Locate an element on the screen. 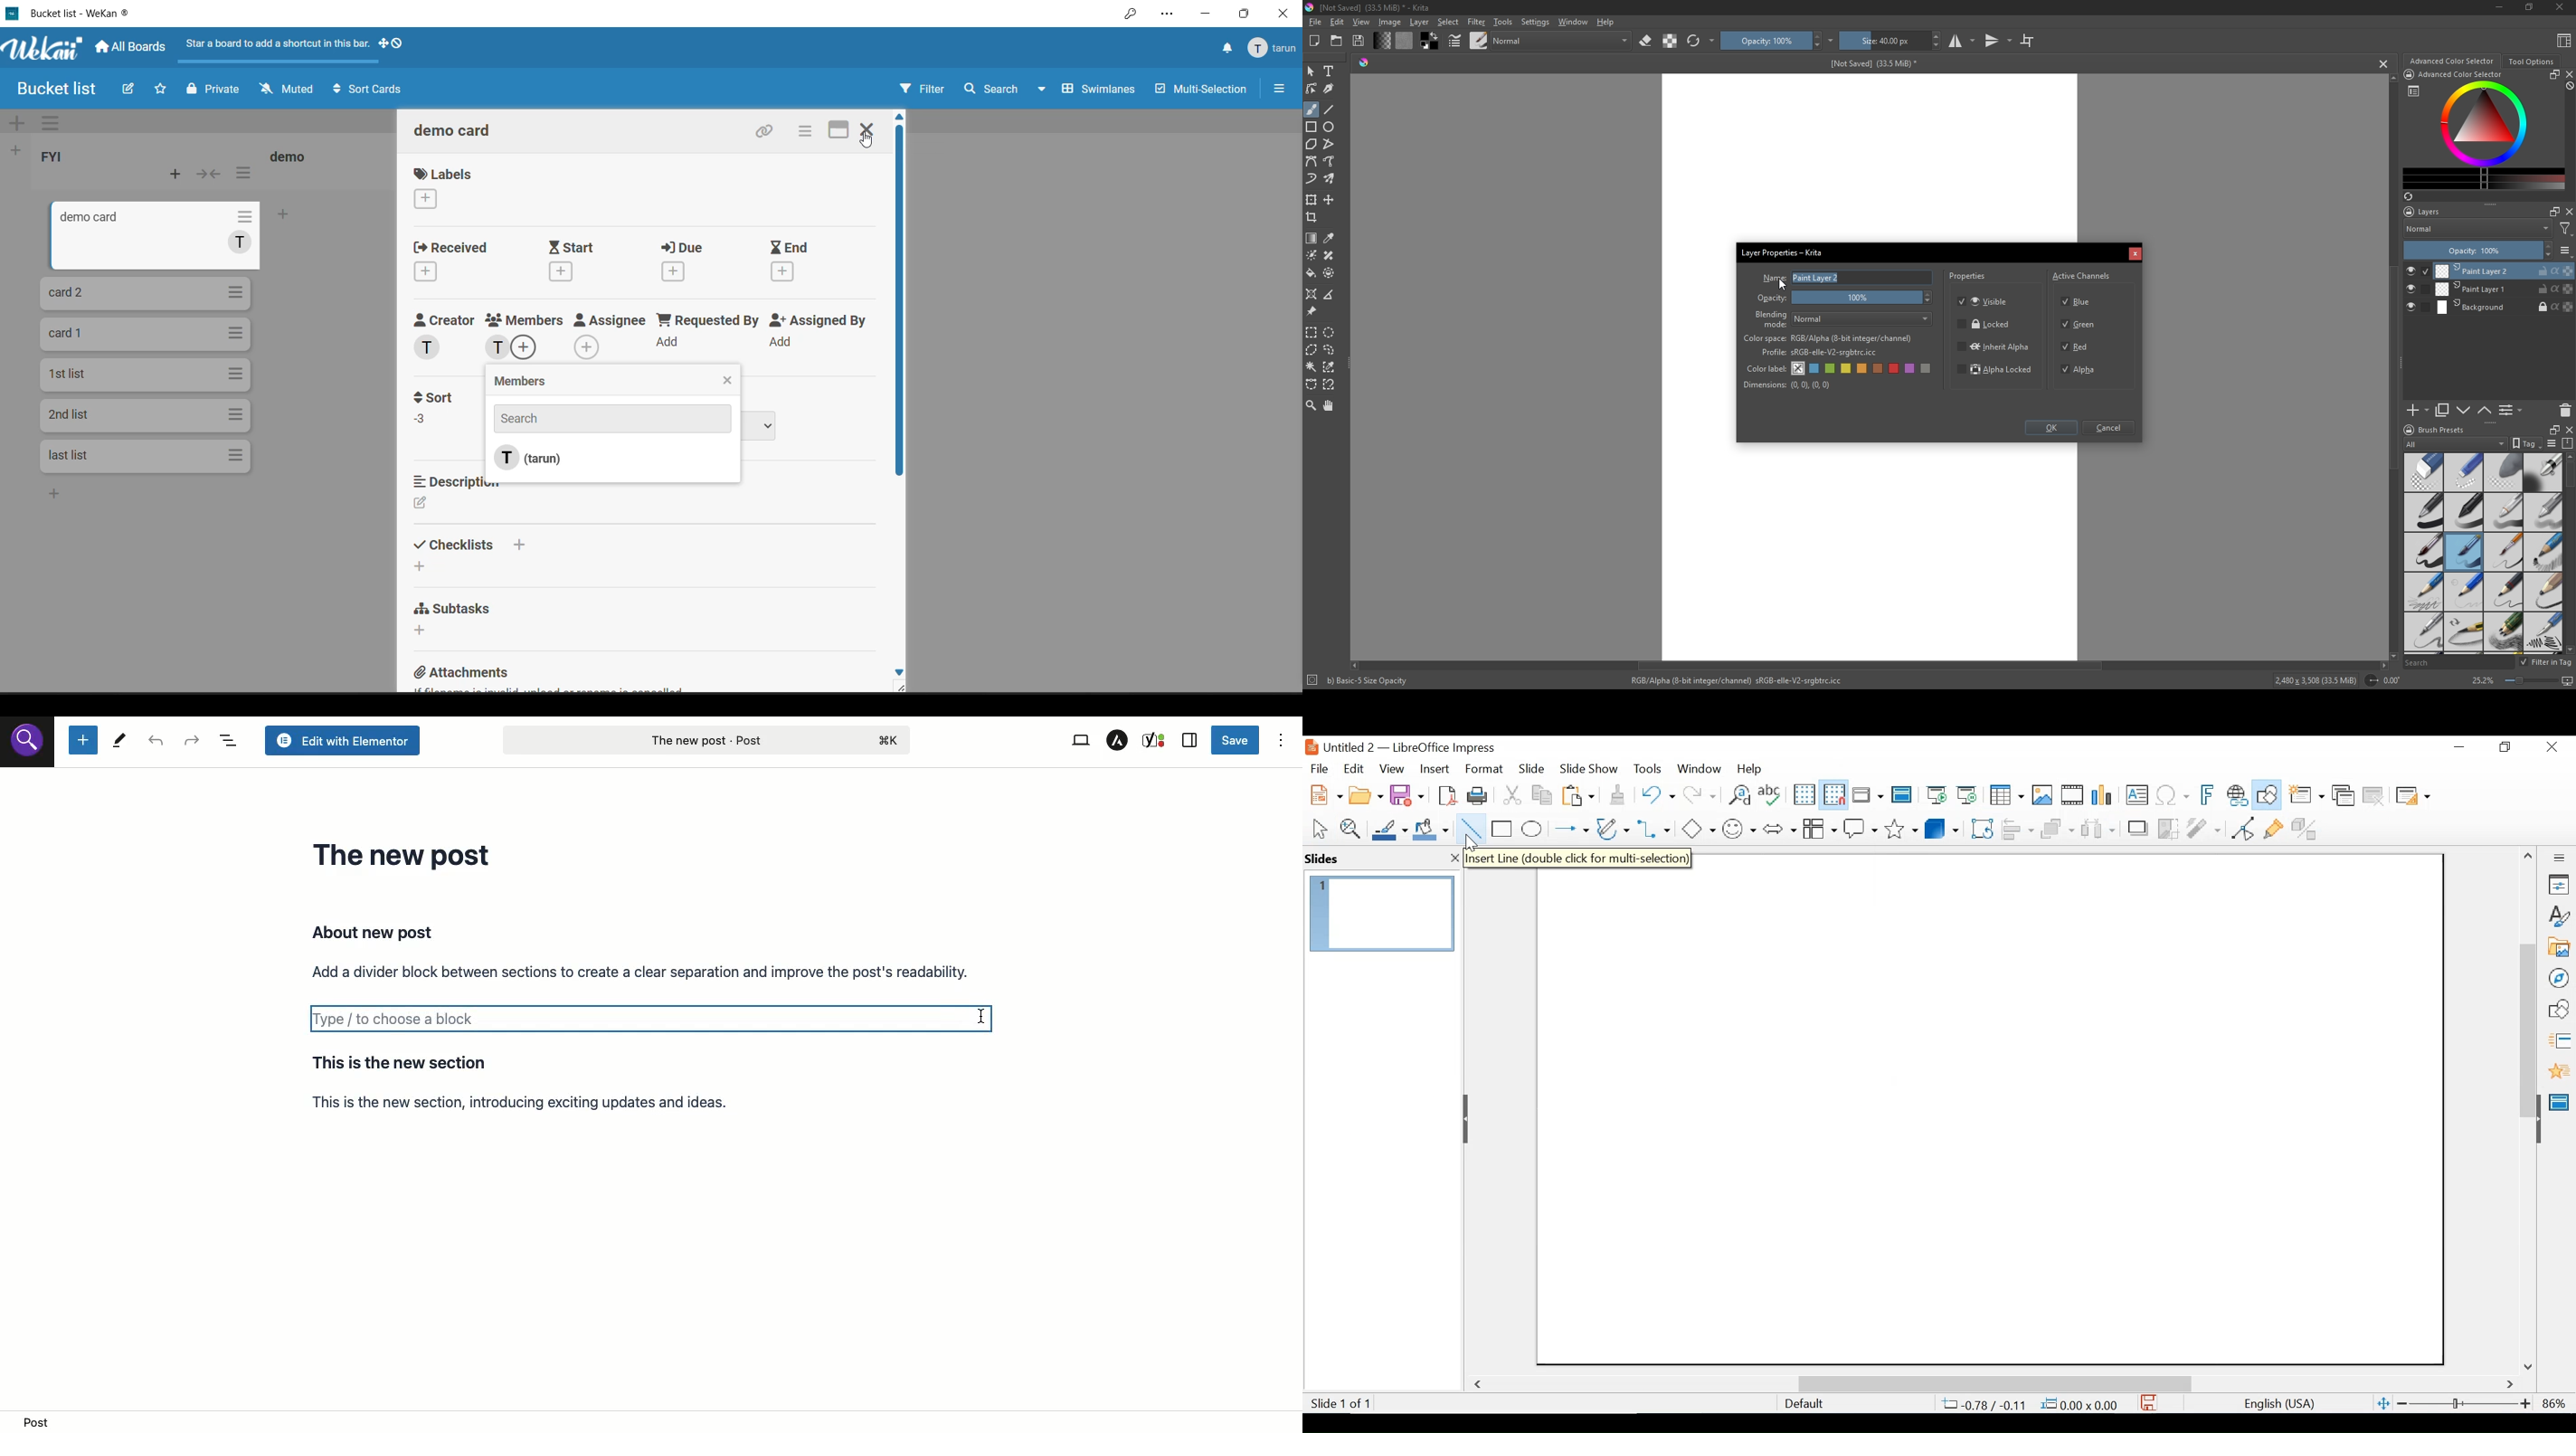 This screenshot has width=2576, height=1456. Close is located at coordinates (2550, 748).